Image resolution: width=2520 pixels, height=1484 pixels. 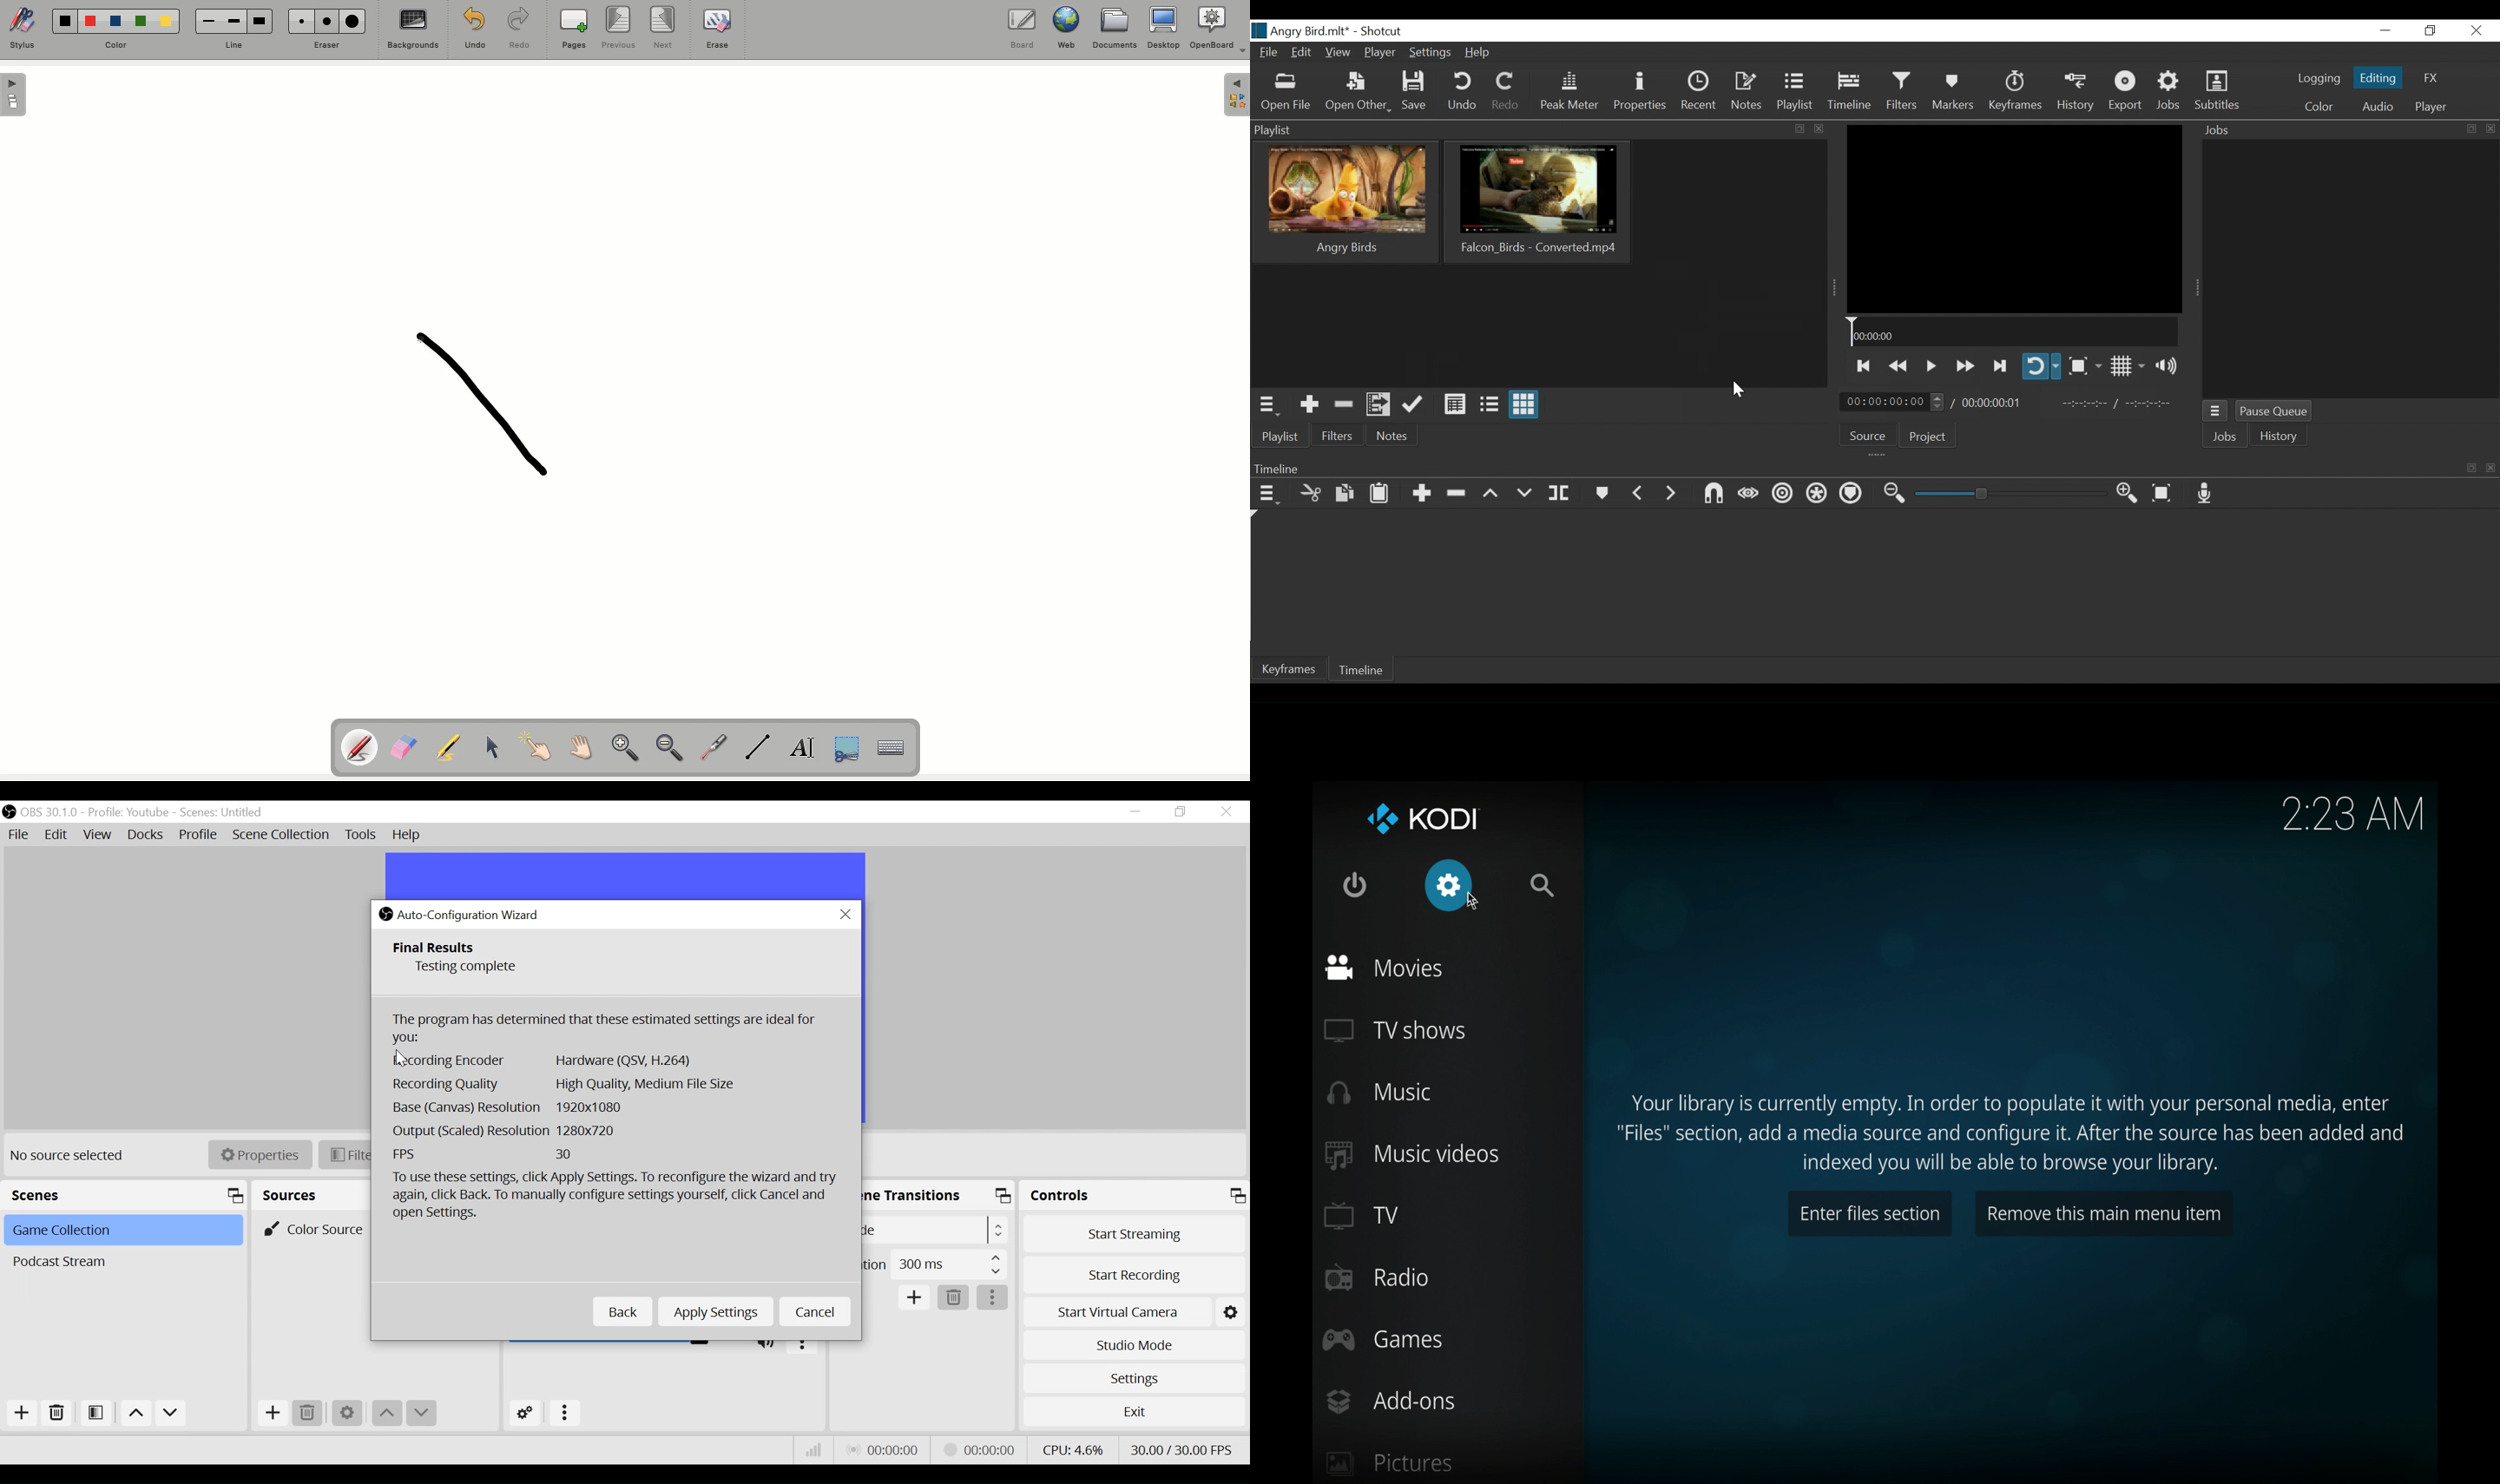 What do you see at coordinates (816, 1312) in the screenshot?
I see `Cancel` at bounding box center [816, 1312].